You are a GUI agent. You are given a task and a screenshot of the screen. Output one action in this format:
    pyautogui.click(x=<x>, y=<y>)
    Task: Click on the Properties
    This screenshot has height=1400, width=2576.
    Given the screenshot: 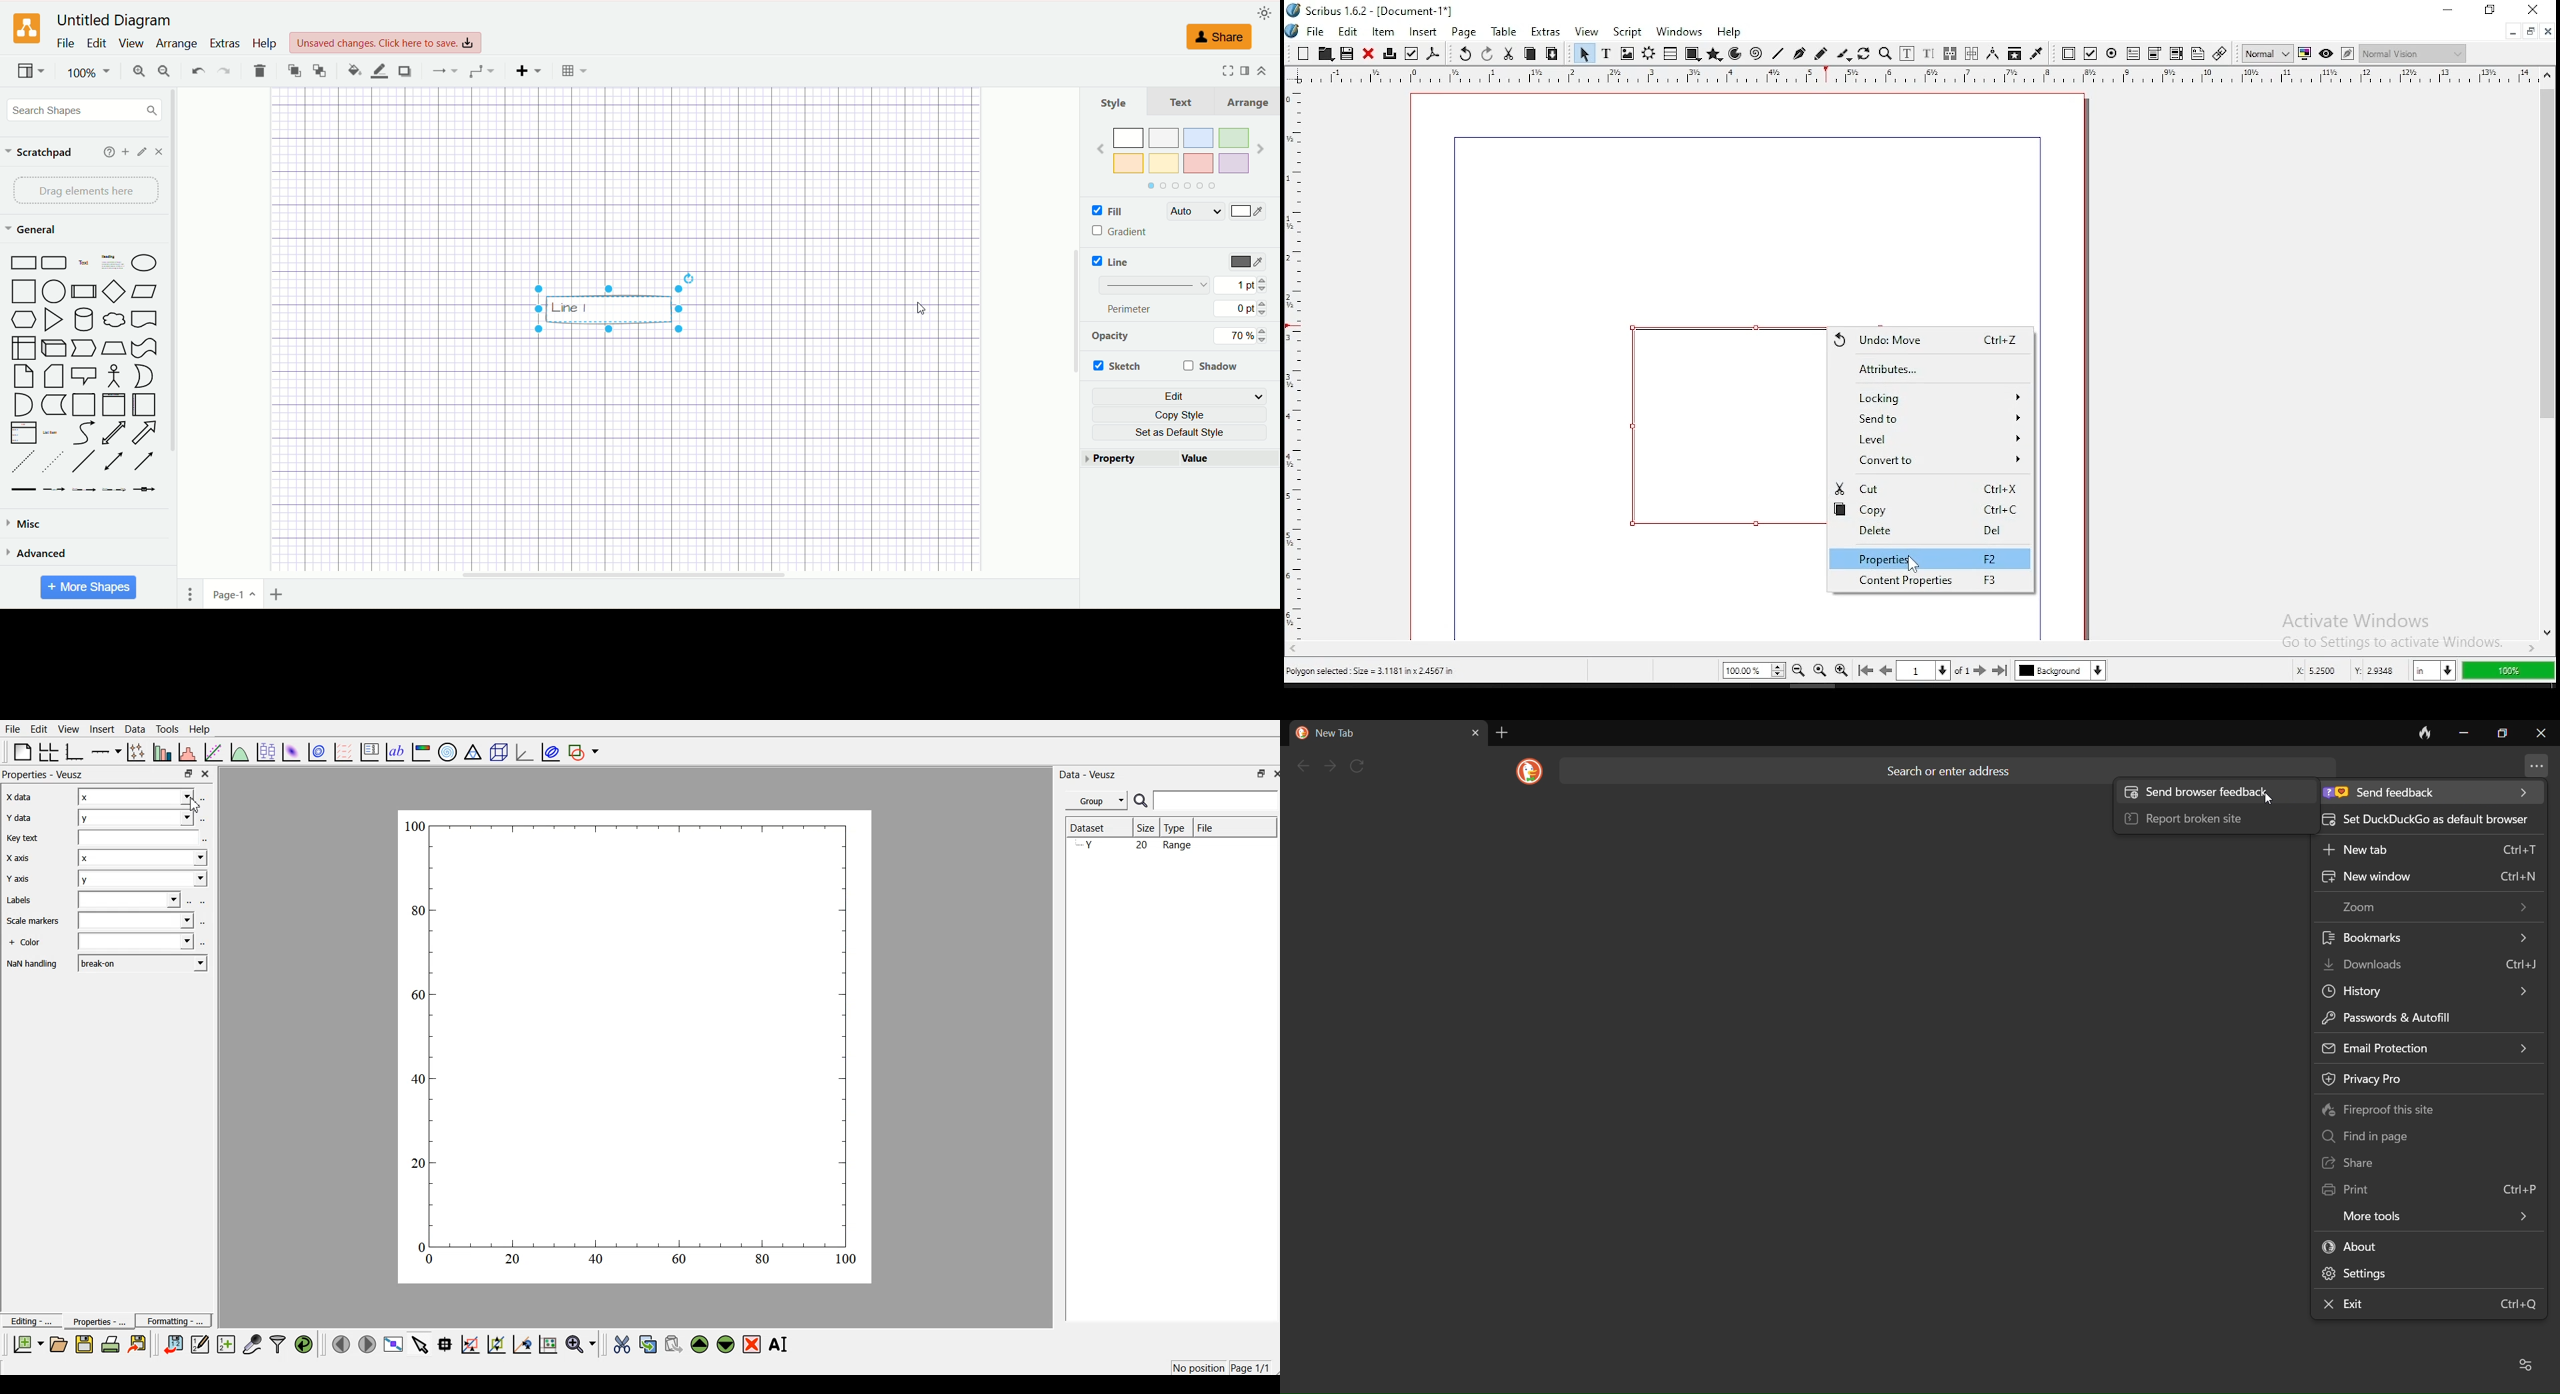 What is the action you would take?
    pyautogui.click(x=94, y=1321)
    